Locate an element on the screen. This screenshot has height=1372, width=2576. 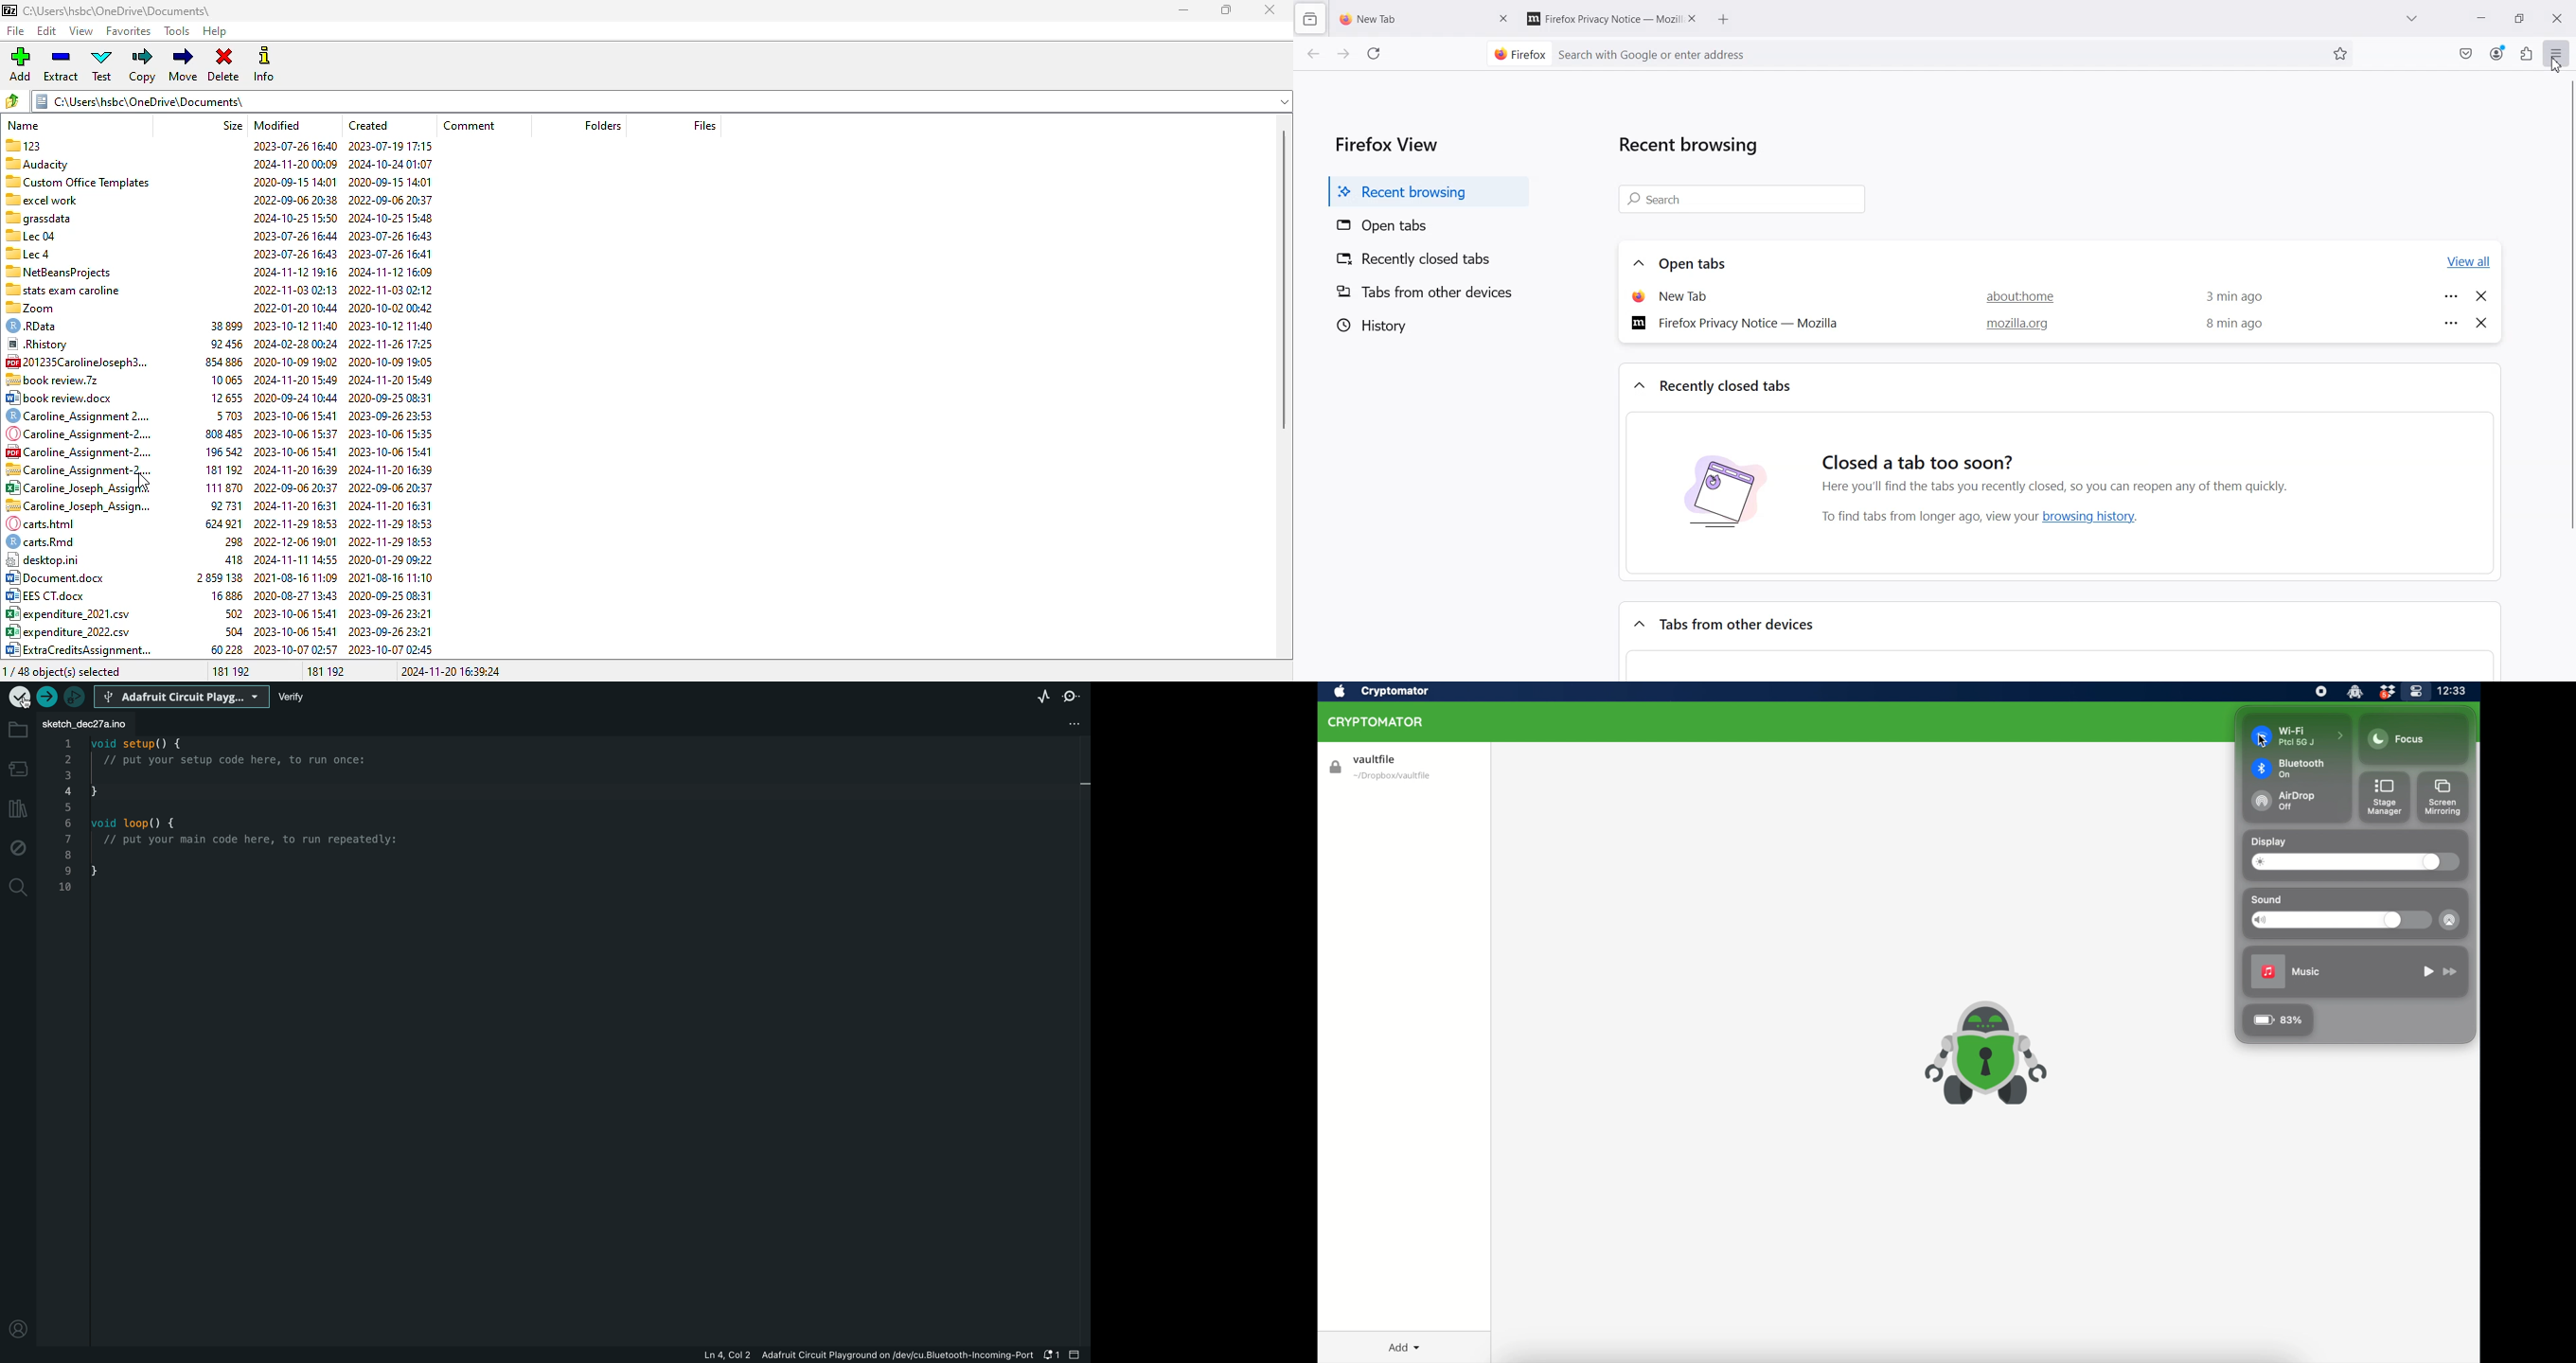
181 192 is located at coordinates (327, 671).